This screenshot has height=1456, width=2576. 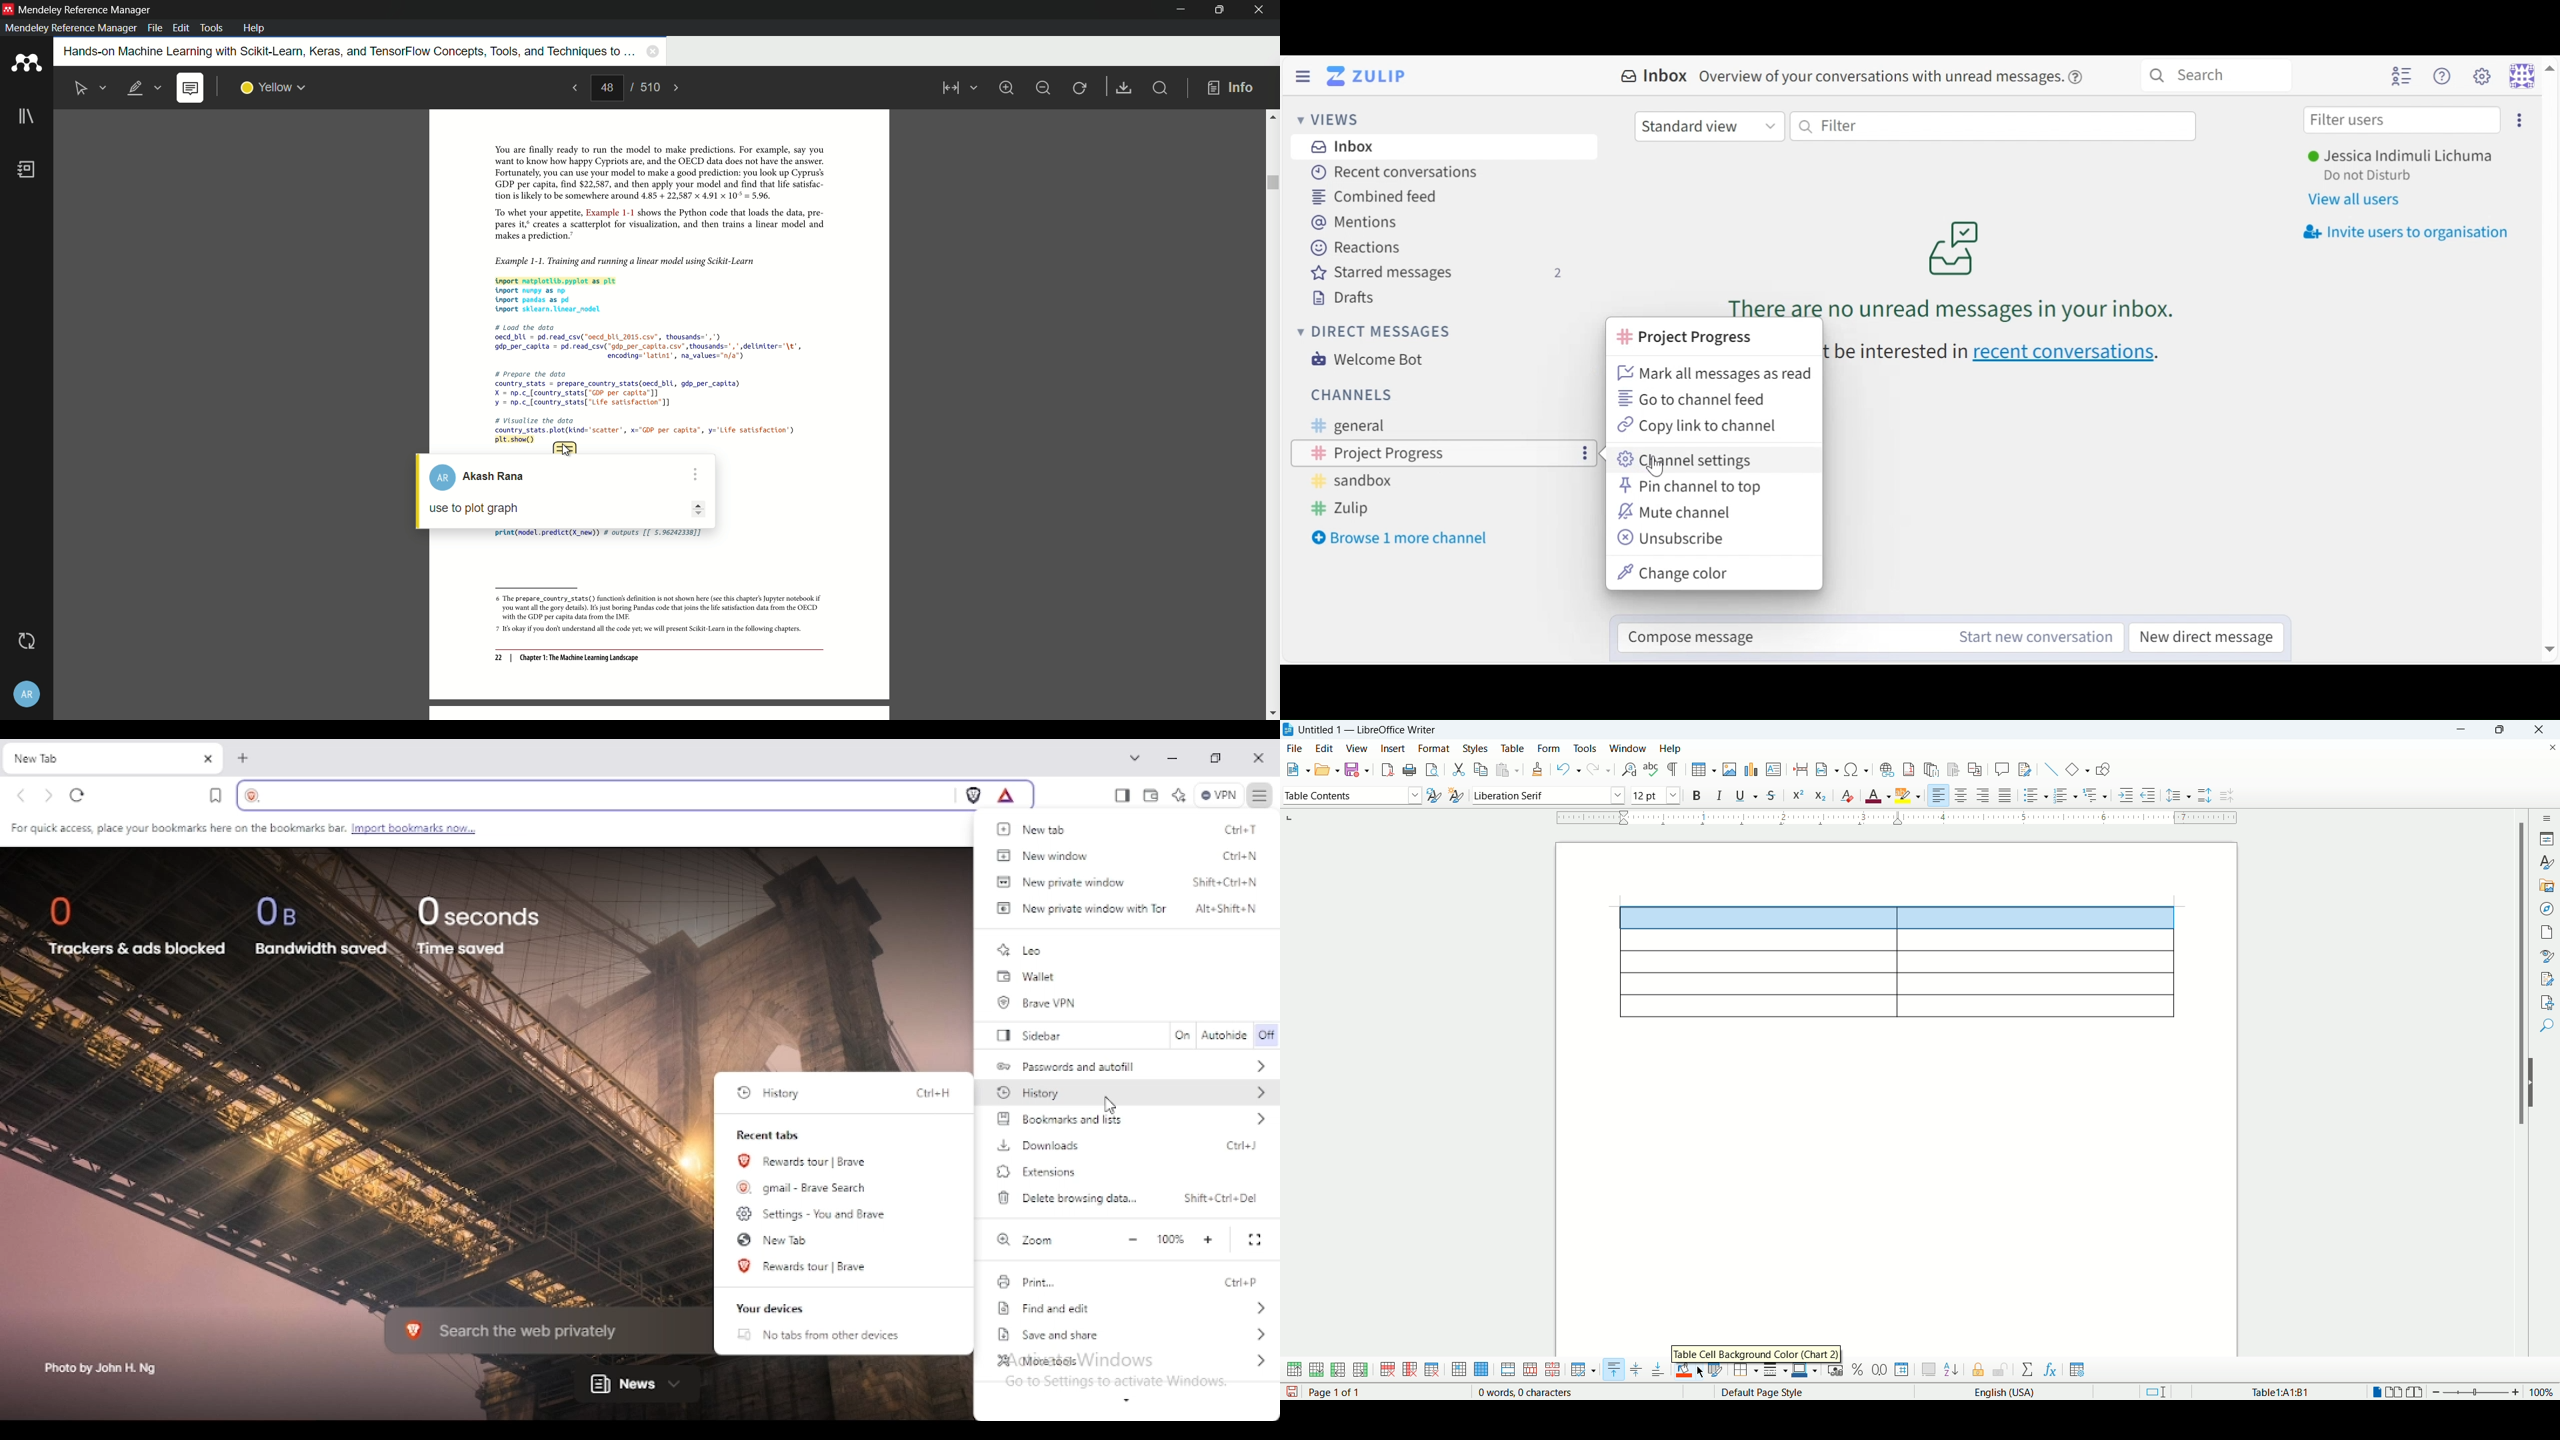 What do you see at coordinates (1513, 749) in the screenshot?
I see `table` at bounding box center [1513, 749].